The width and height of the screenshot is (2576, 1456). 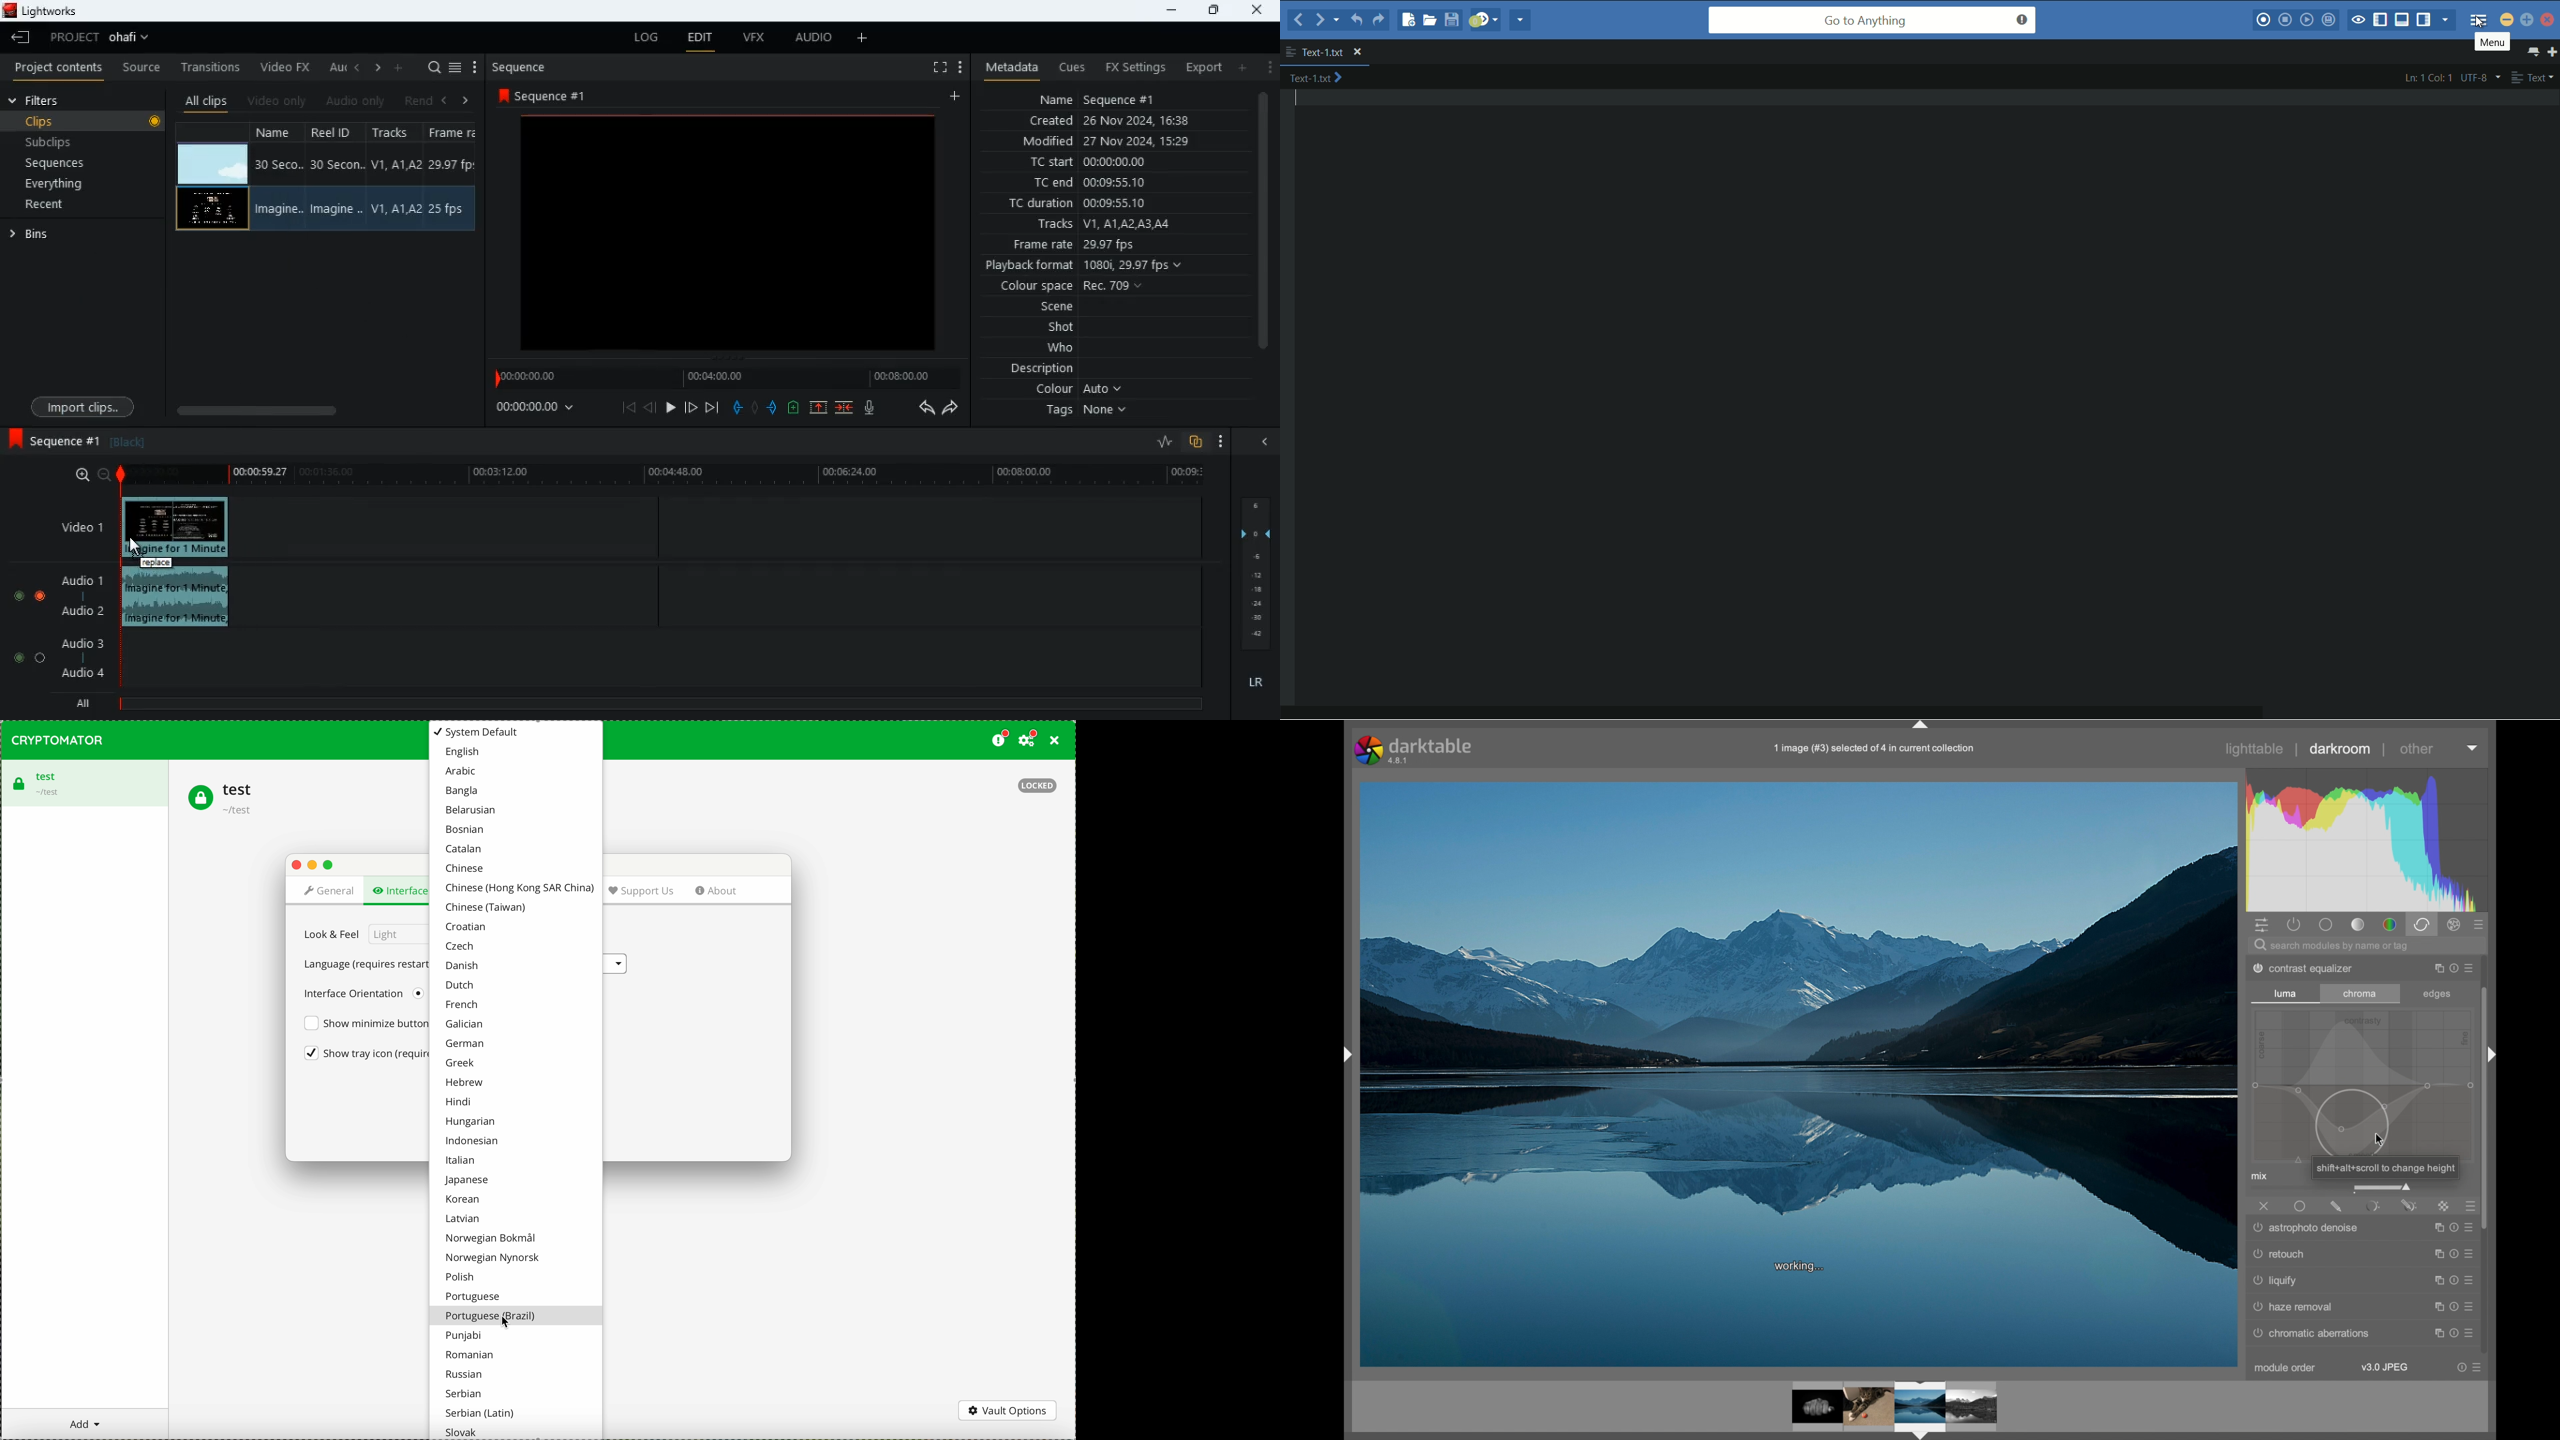 What do you see at coordinates (522, 890) in the screenshot?
I see `chinese (Hong kong SAR china)` at bounding box center [522, 890].